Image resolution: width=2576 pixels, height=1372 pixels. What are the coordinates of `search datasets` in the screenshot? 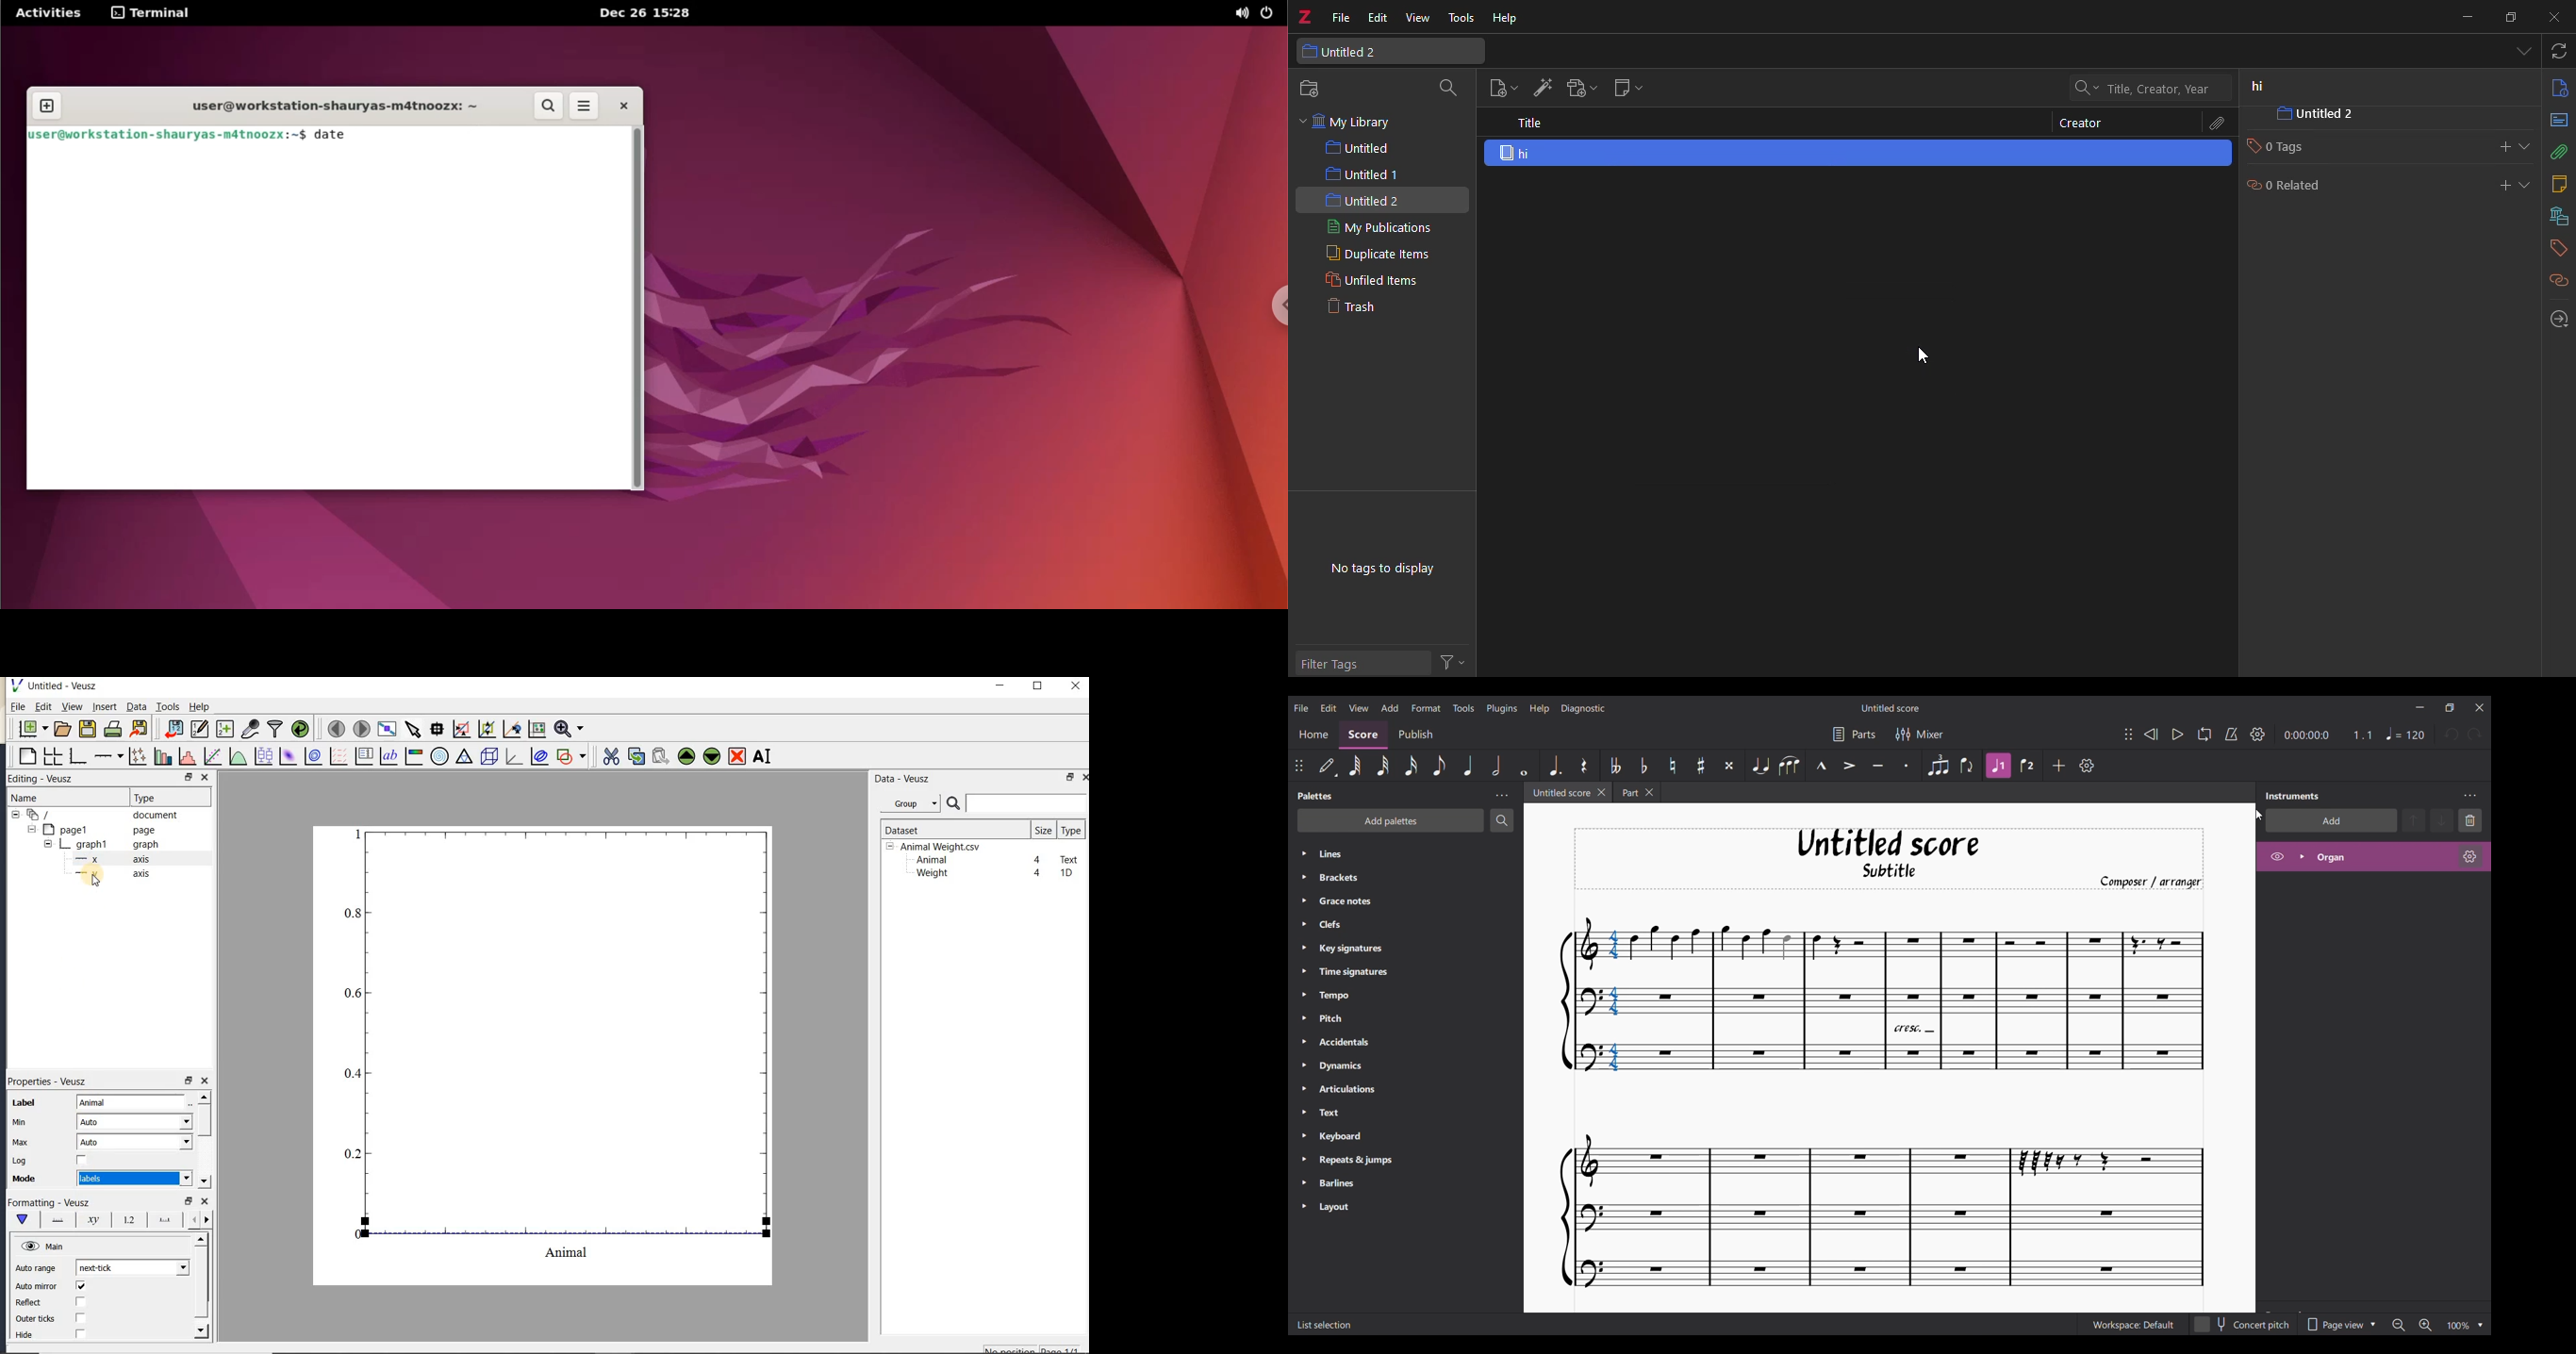 It's located at (1017, 803).